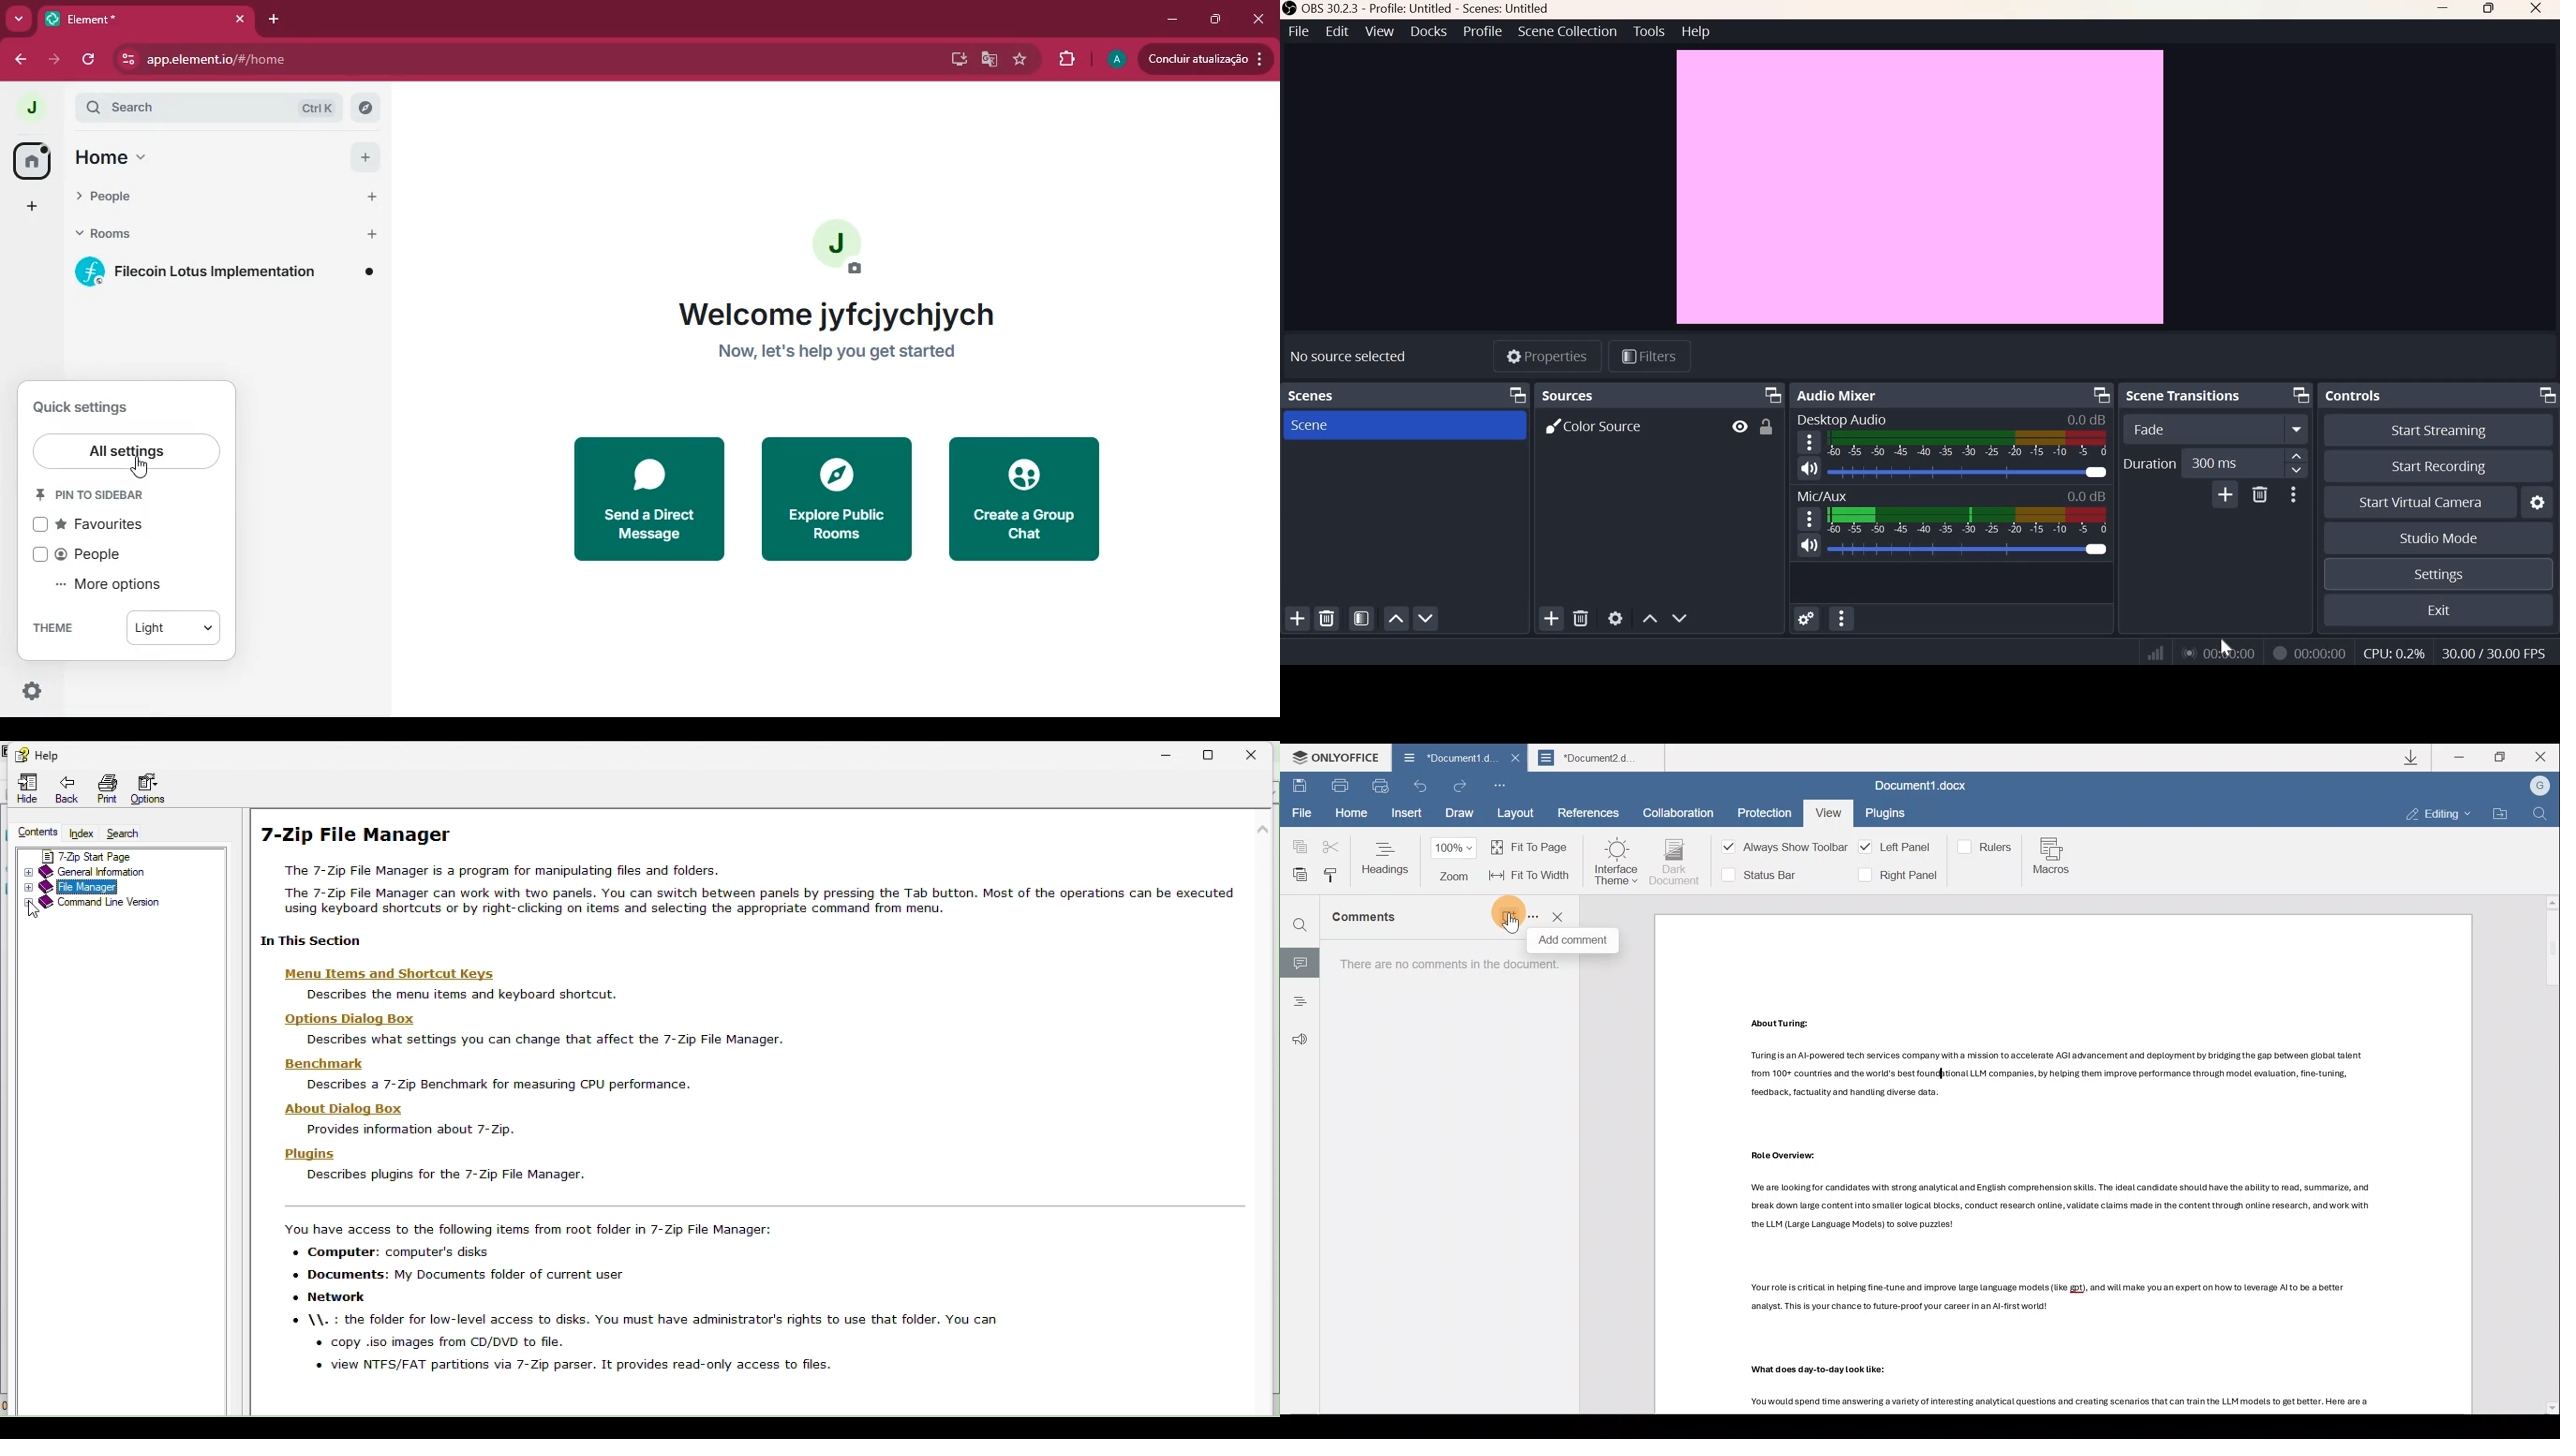 This screenshot has width=2576, height=1456. What do you see at coordinates (1807, 618) in the screenshot?
I see `Advances Audio Properties` at bounding box center [1807, 618].